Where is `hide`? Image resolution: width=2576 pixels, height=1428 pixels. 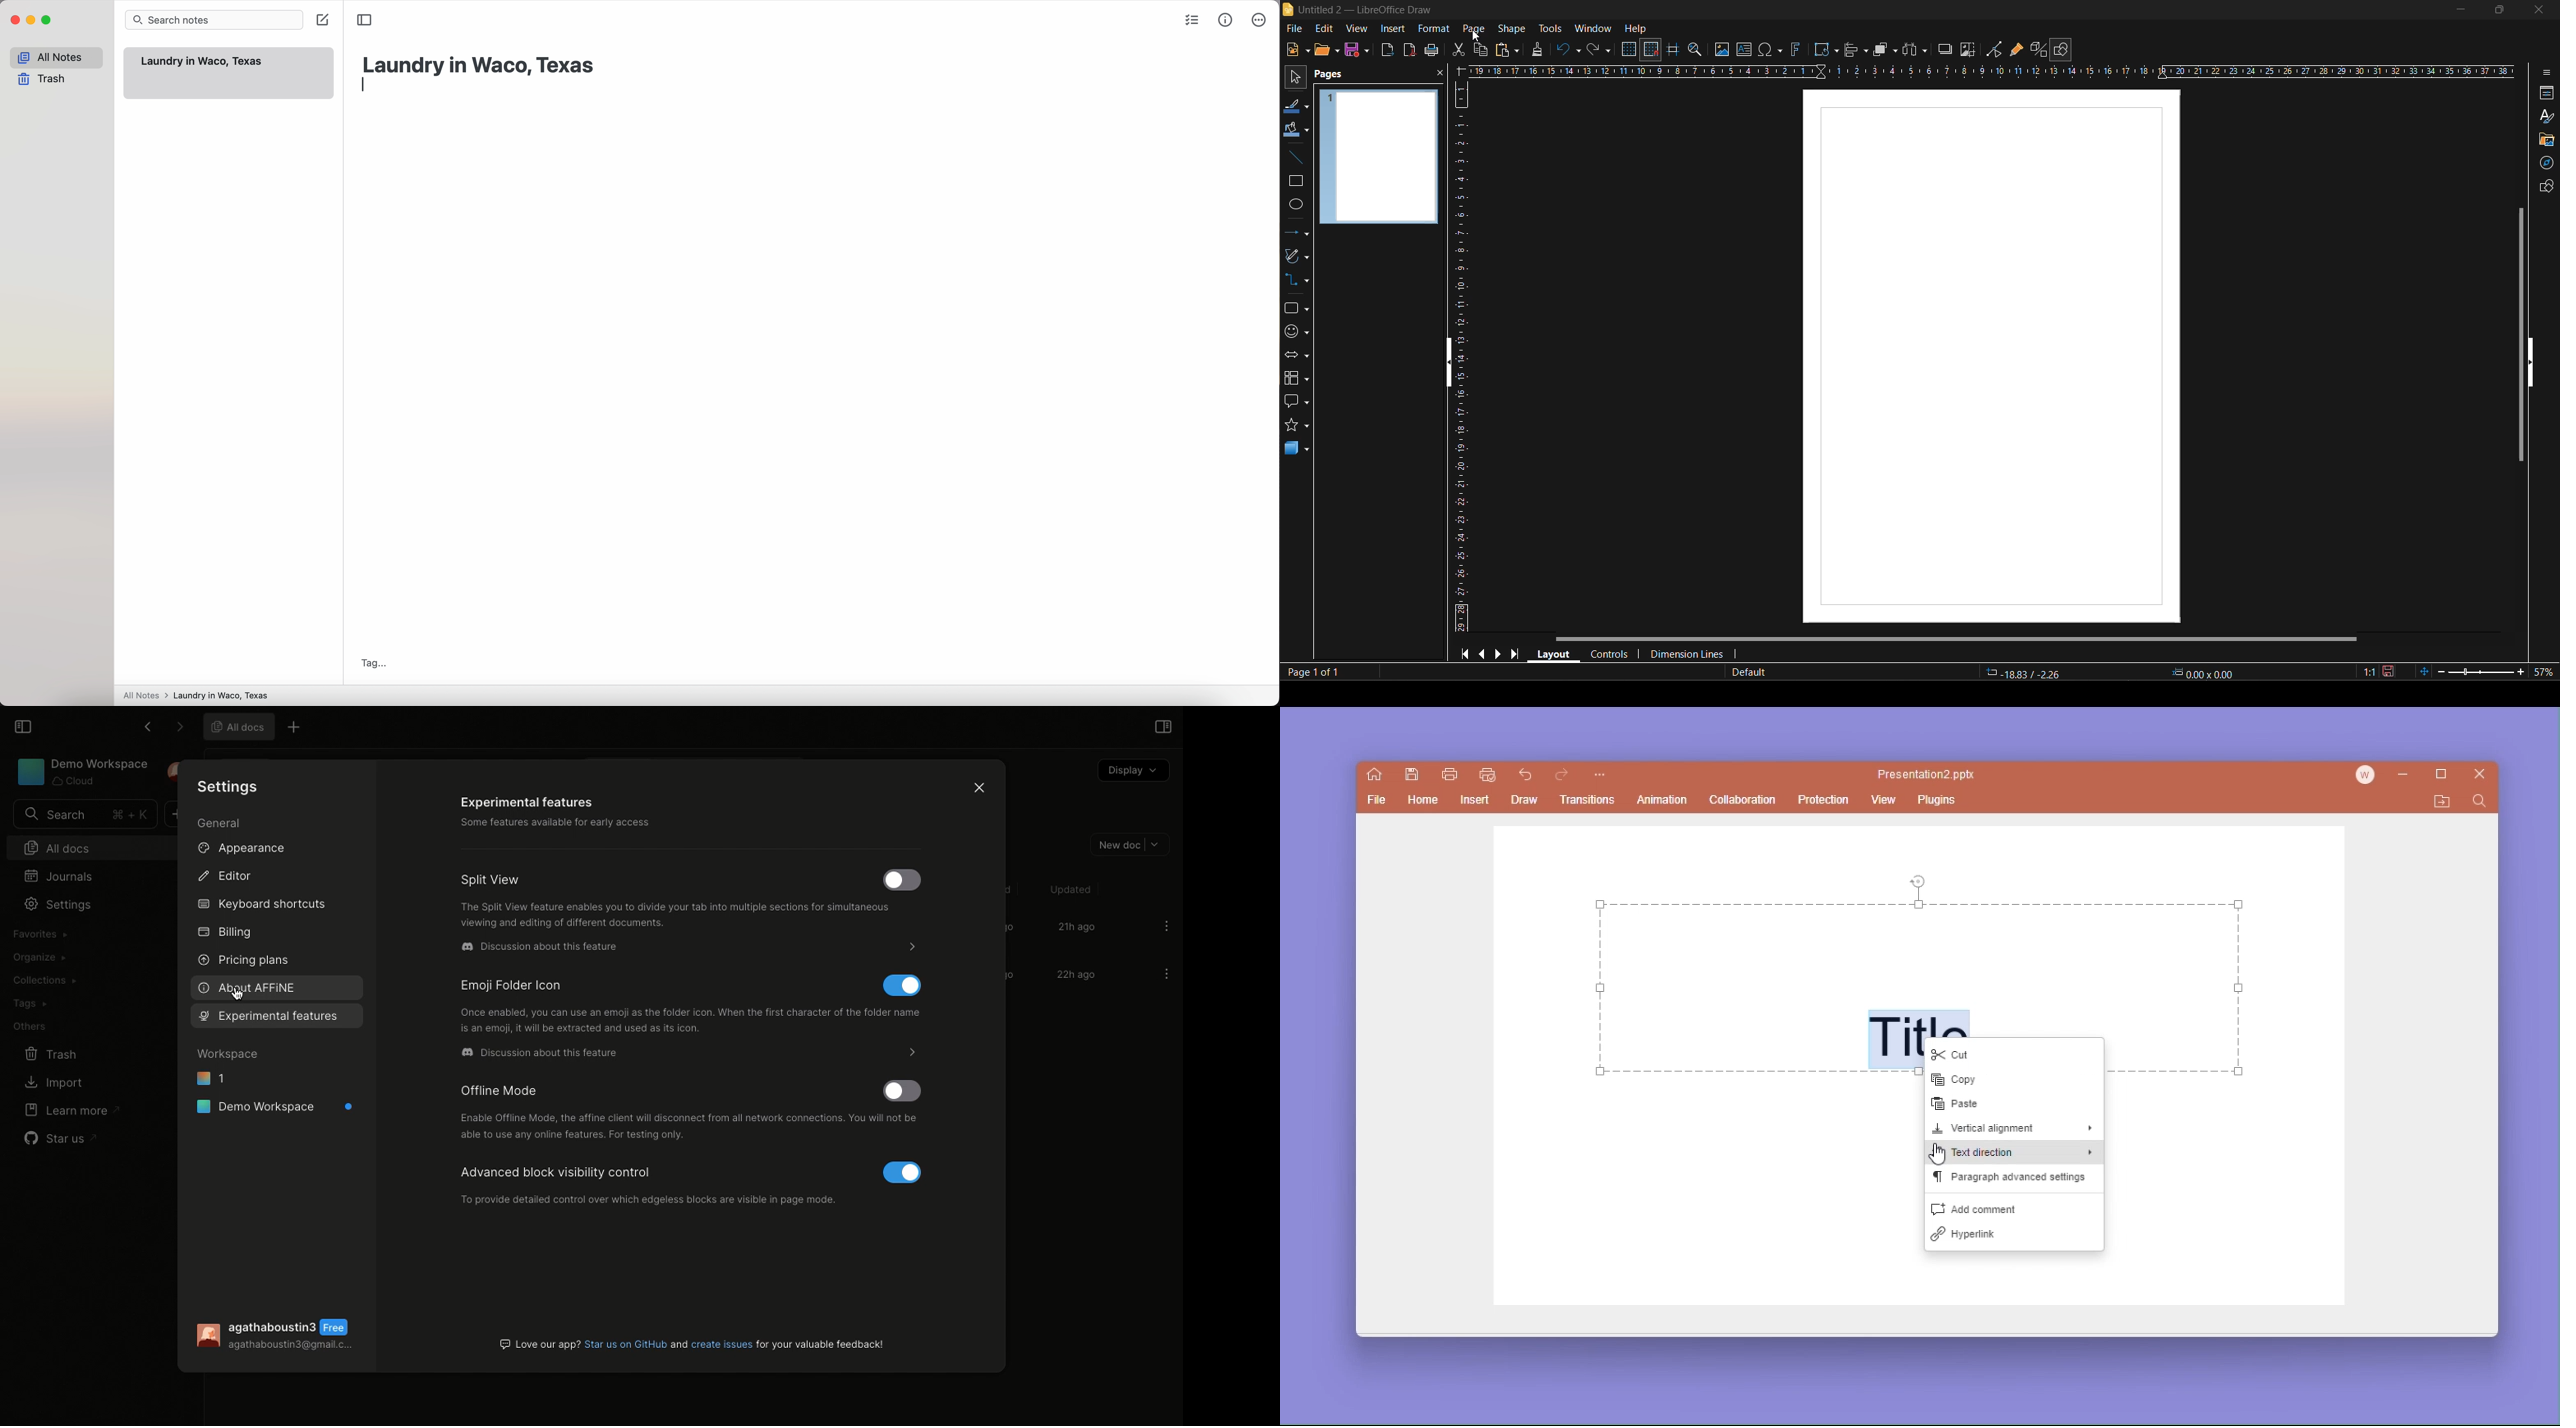 hide is located at coordinates (2531, 363).